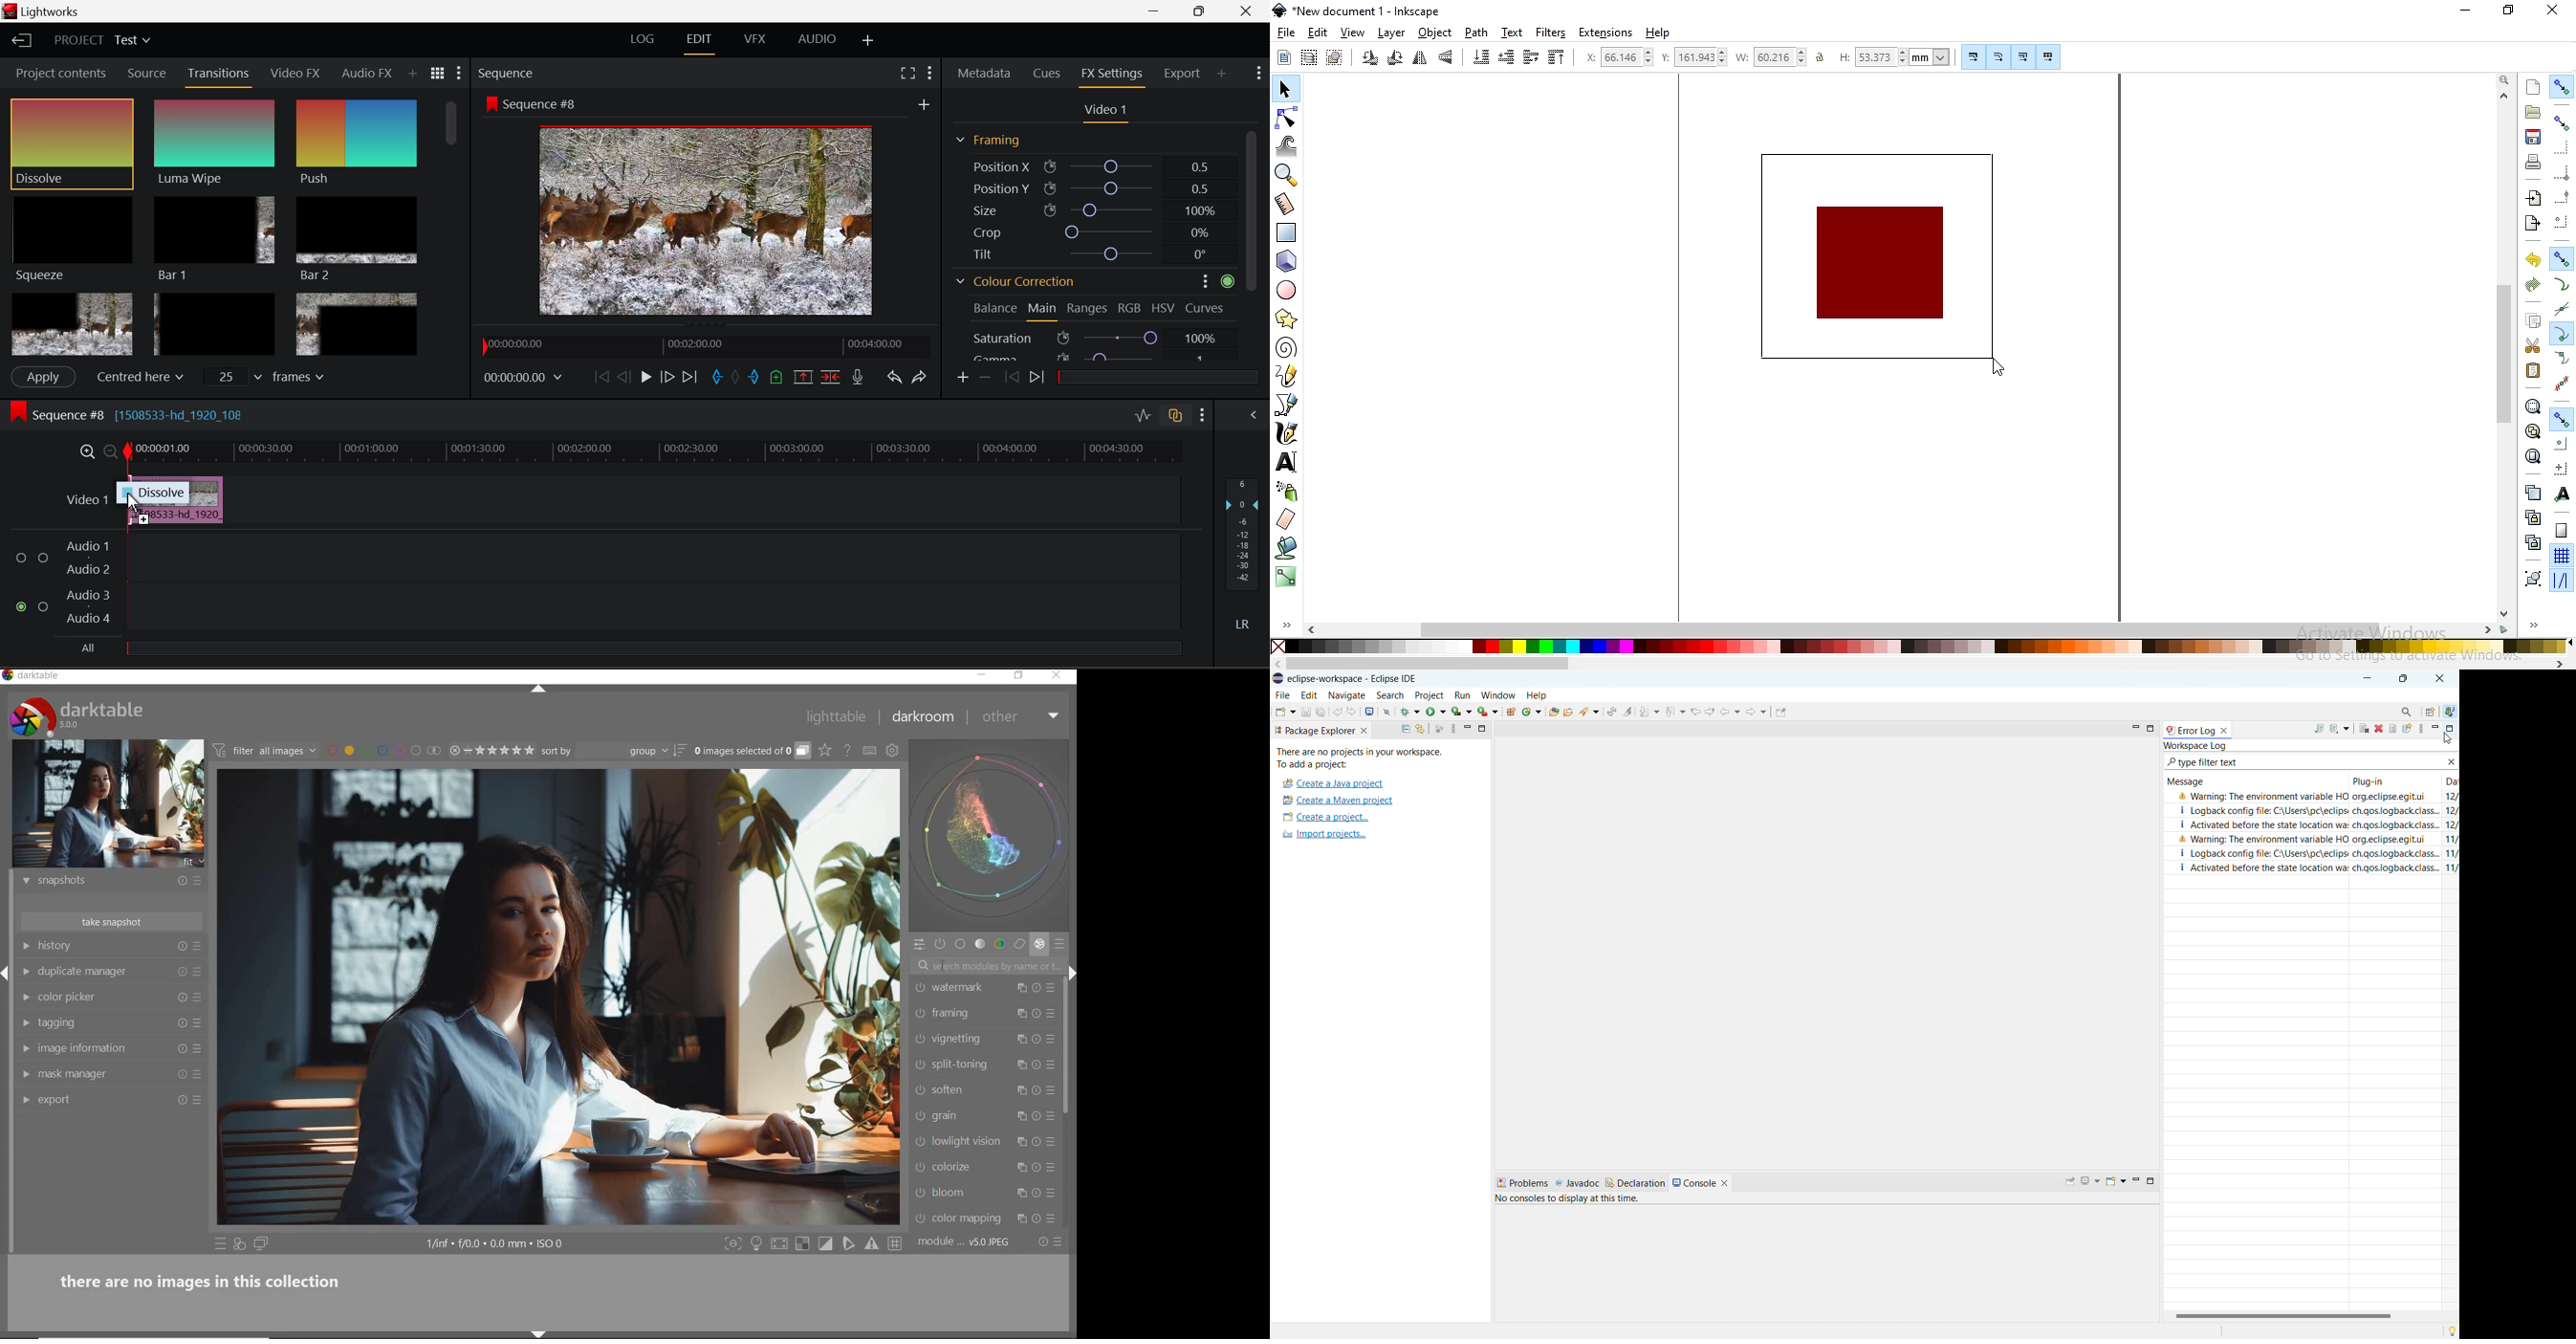  I want to click on creates circles, arcs and ellipses, so click(1290, 291).